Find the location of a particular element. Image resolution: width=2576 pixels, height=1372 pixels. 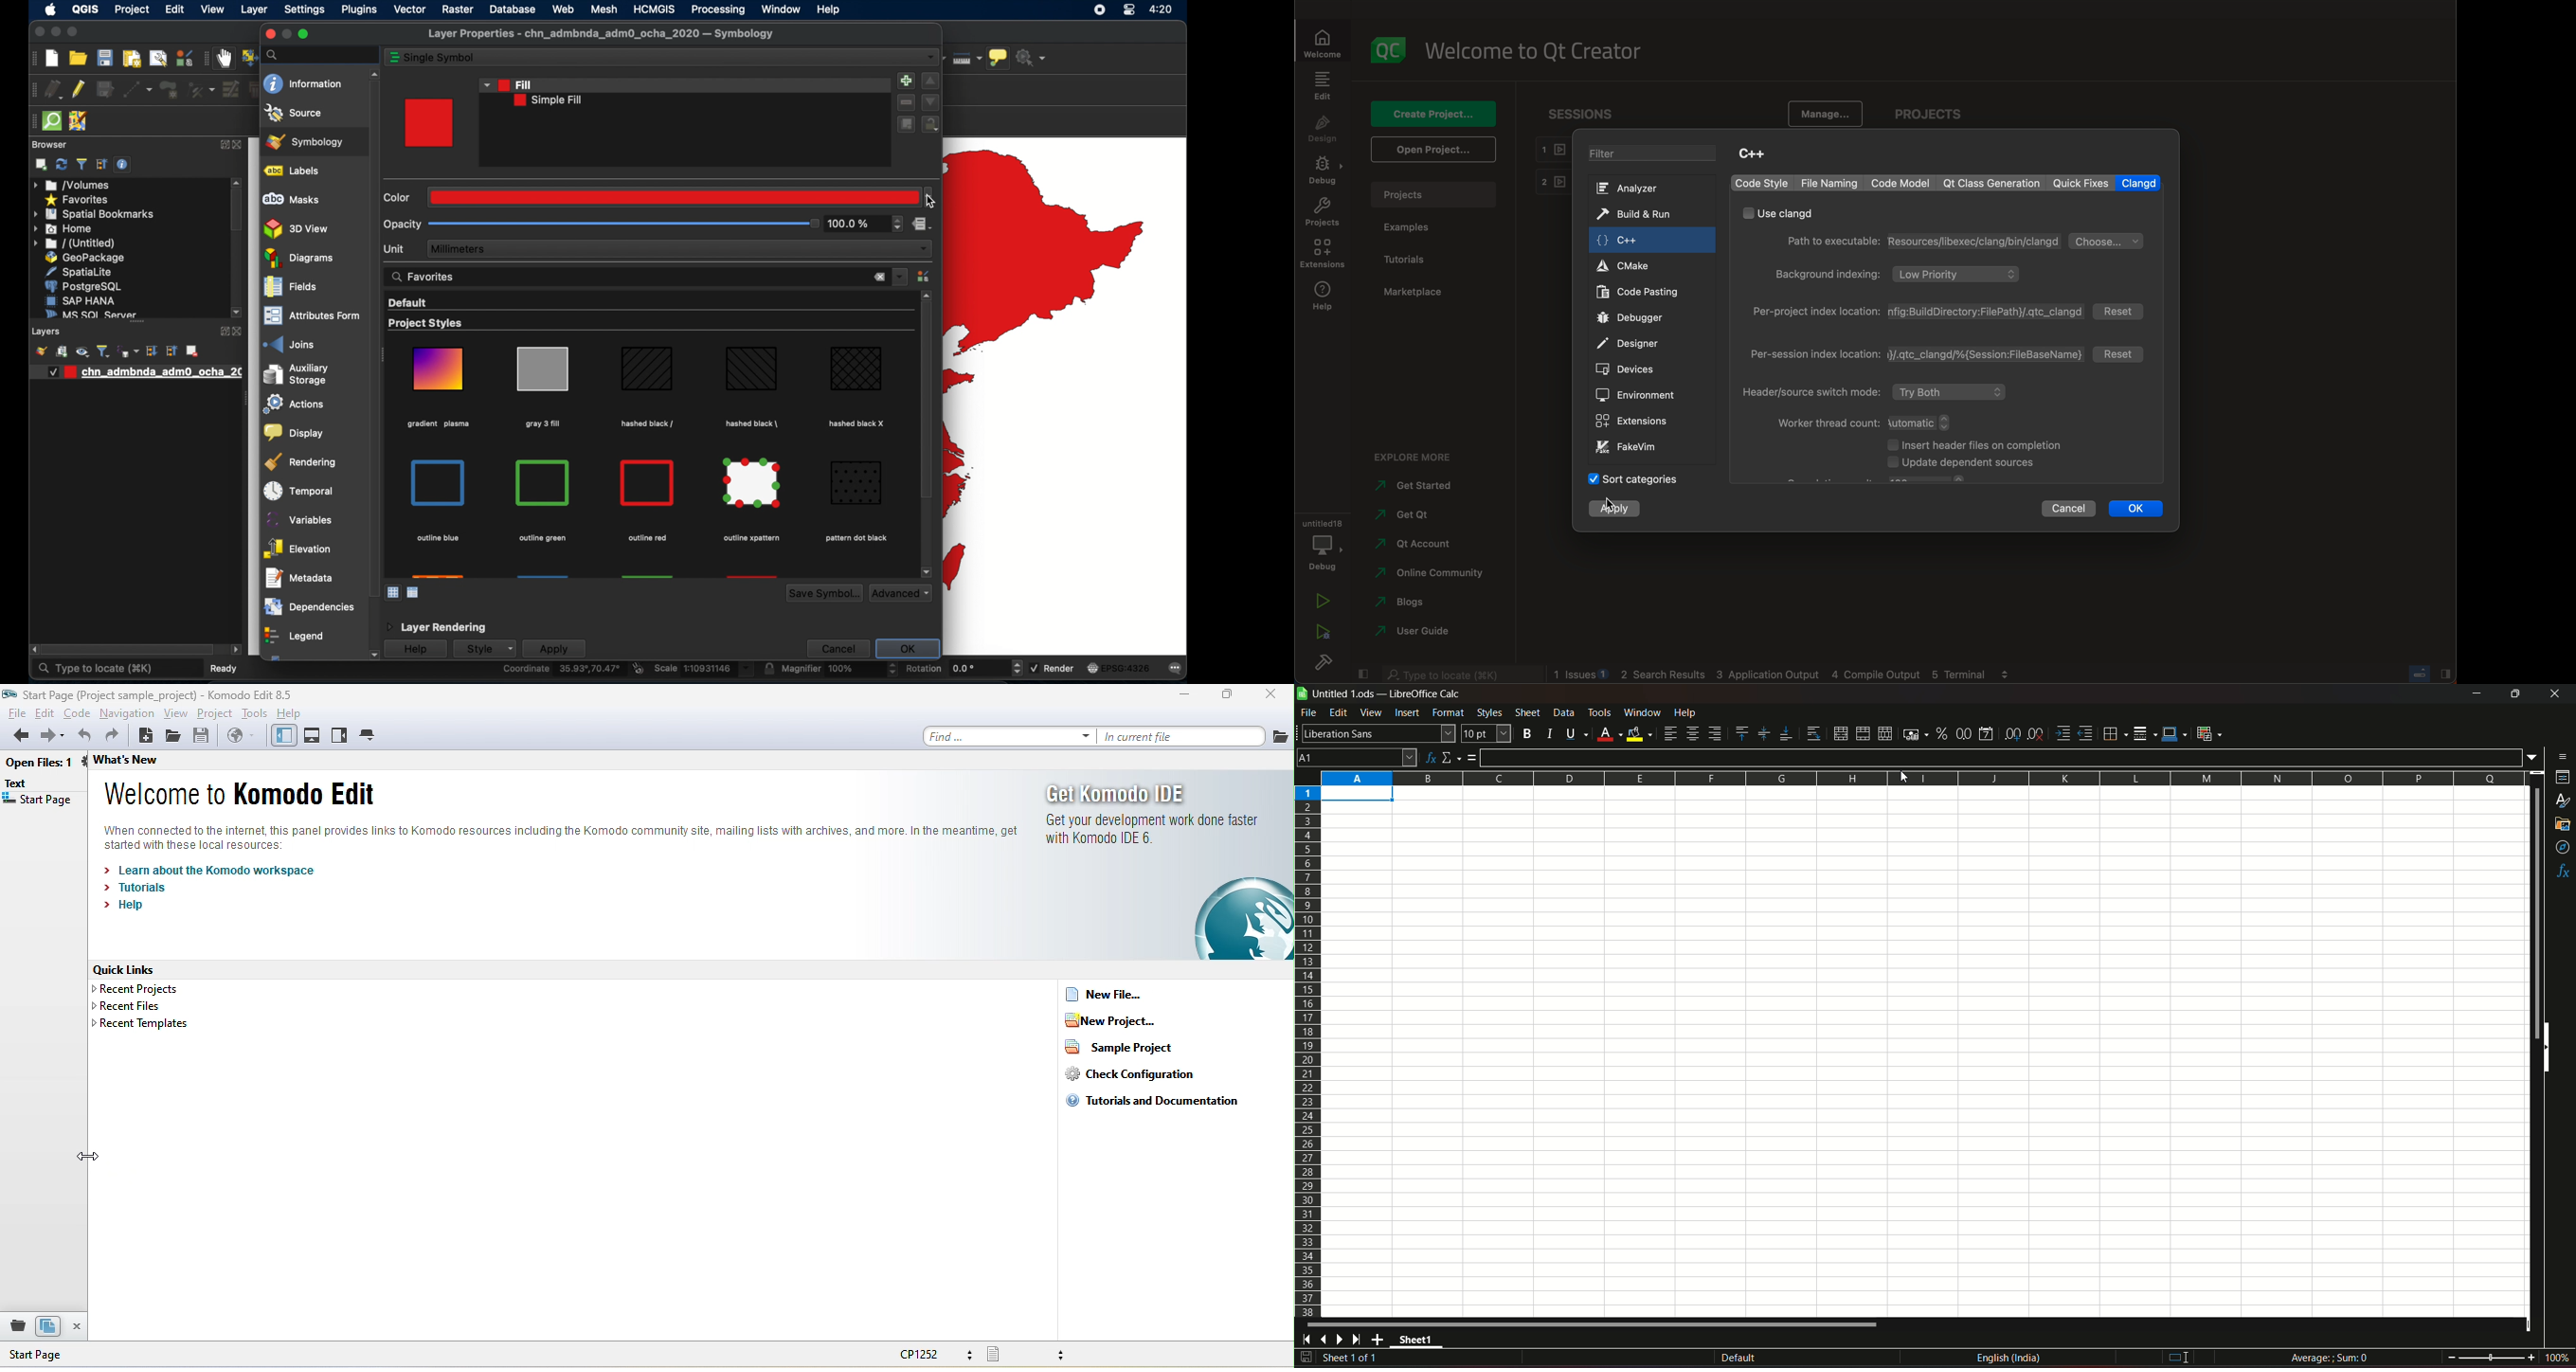

build is located at coordinates (1322, 661).